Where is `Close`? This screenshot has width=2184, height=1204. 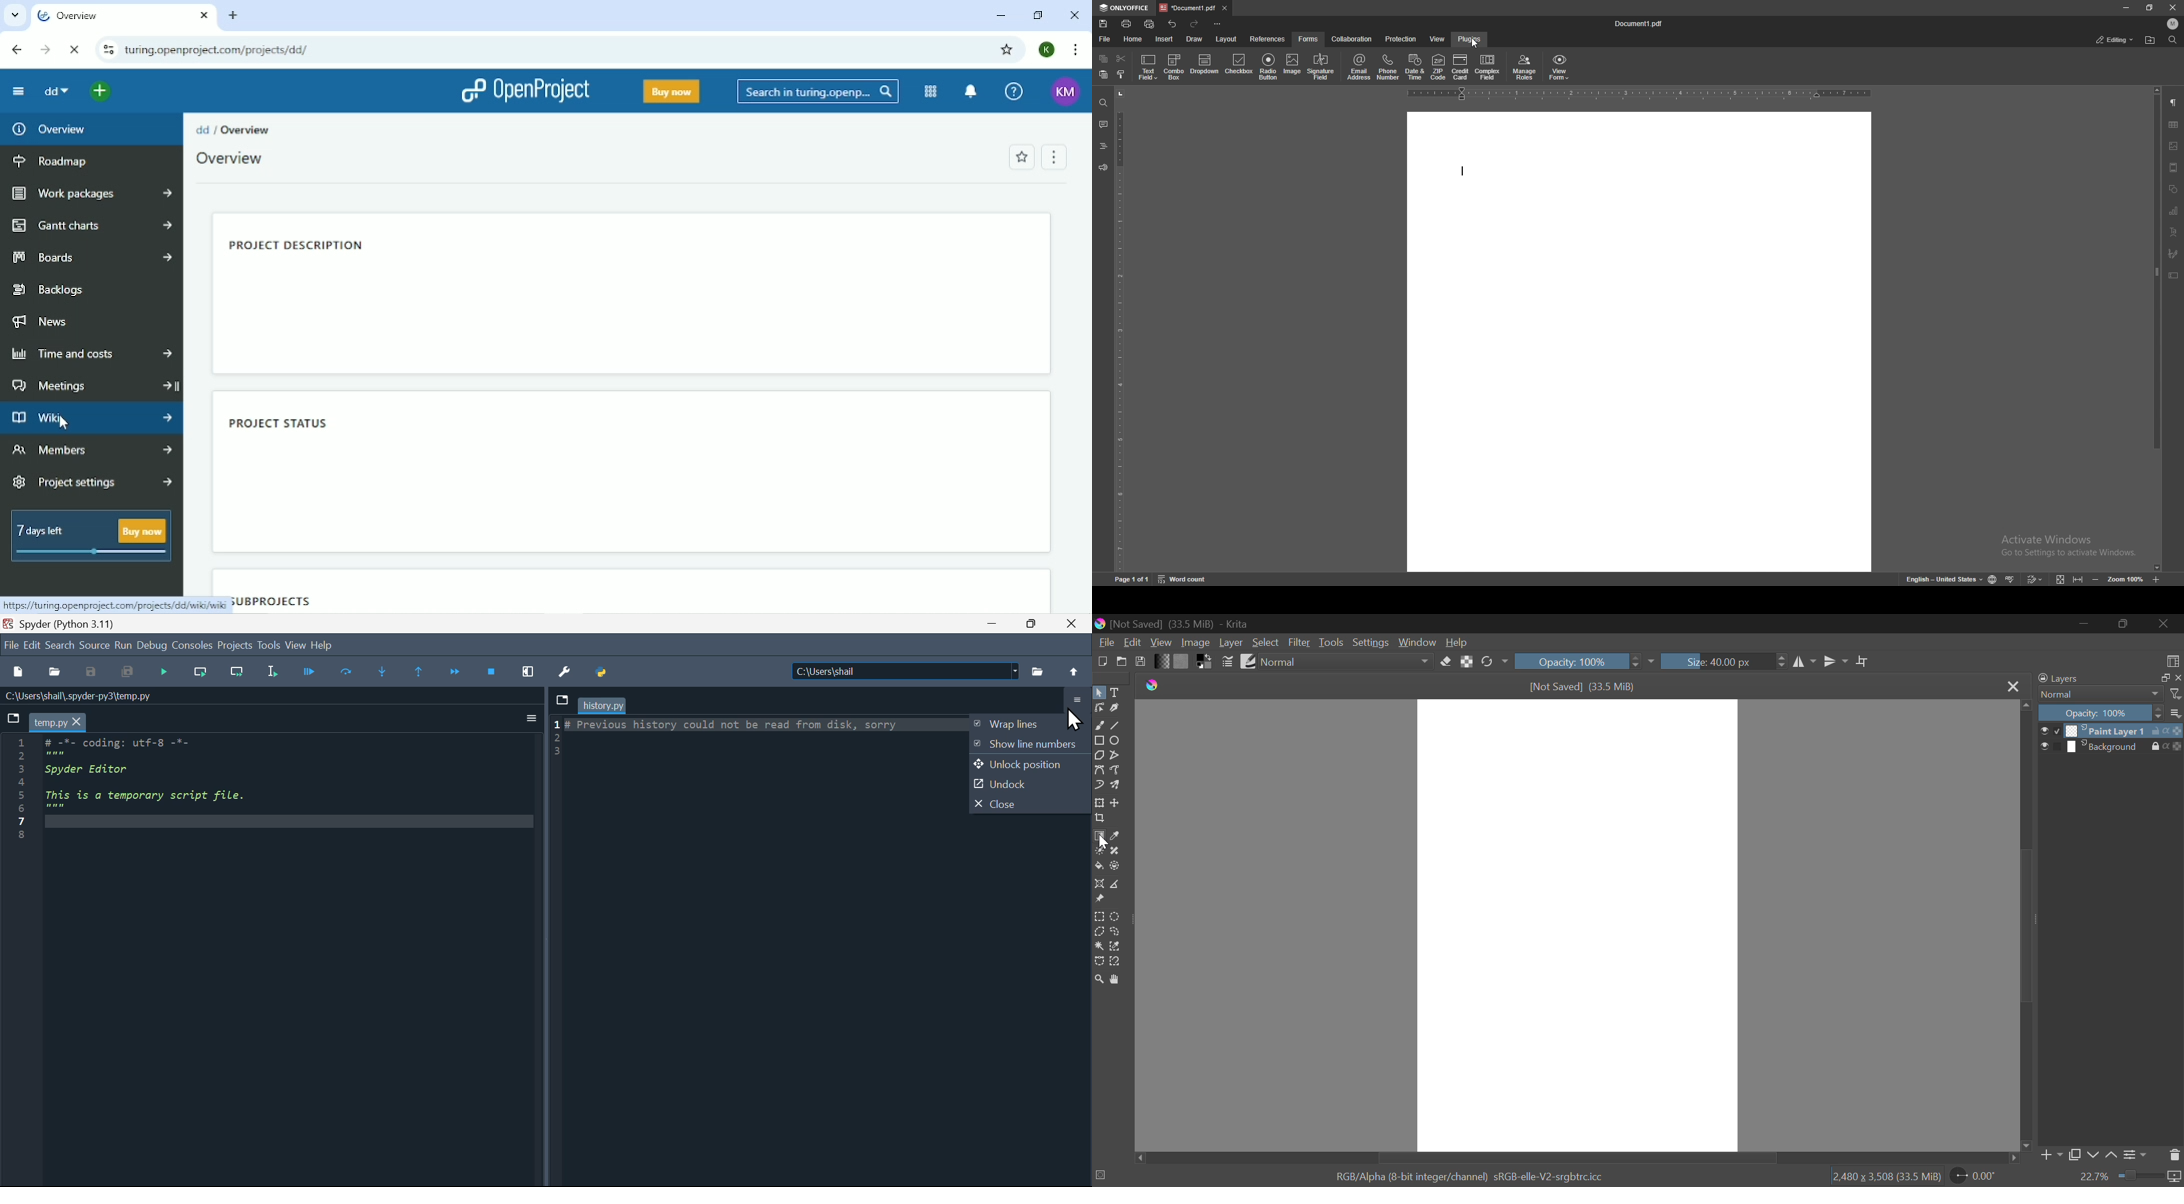 Close is located at coordinates (2167, 624).